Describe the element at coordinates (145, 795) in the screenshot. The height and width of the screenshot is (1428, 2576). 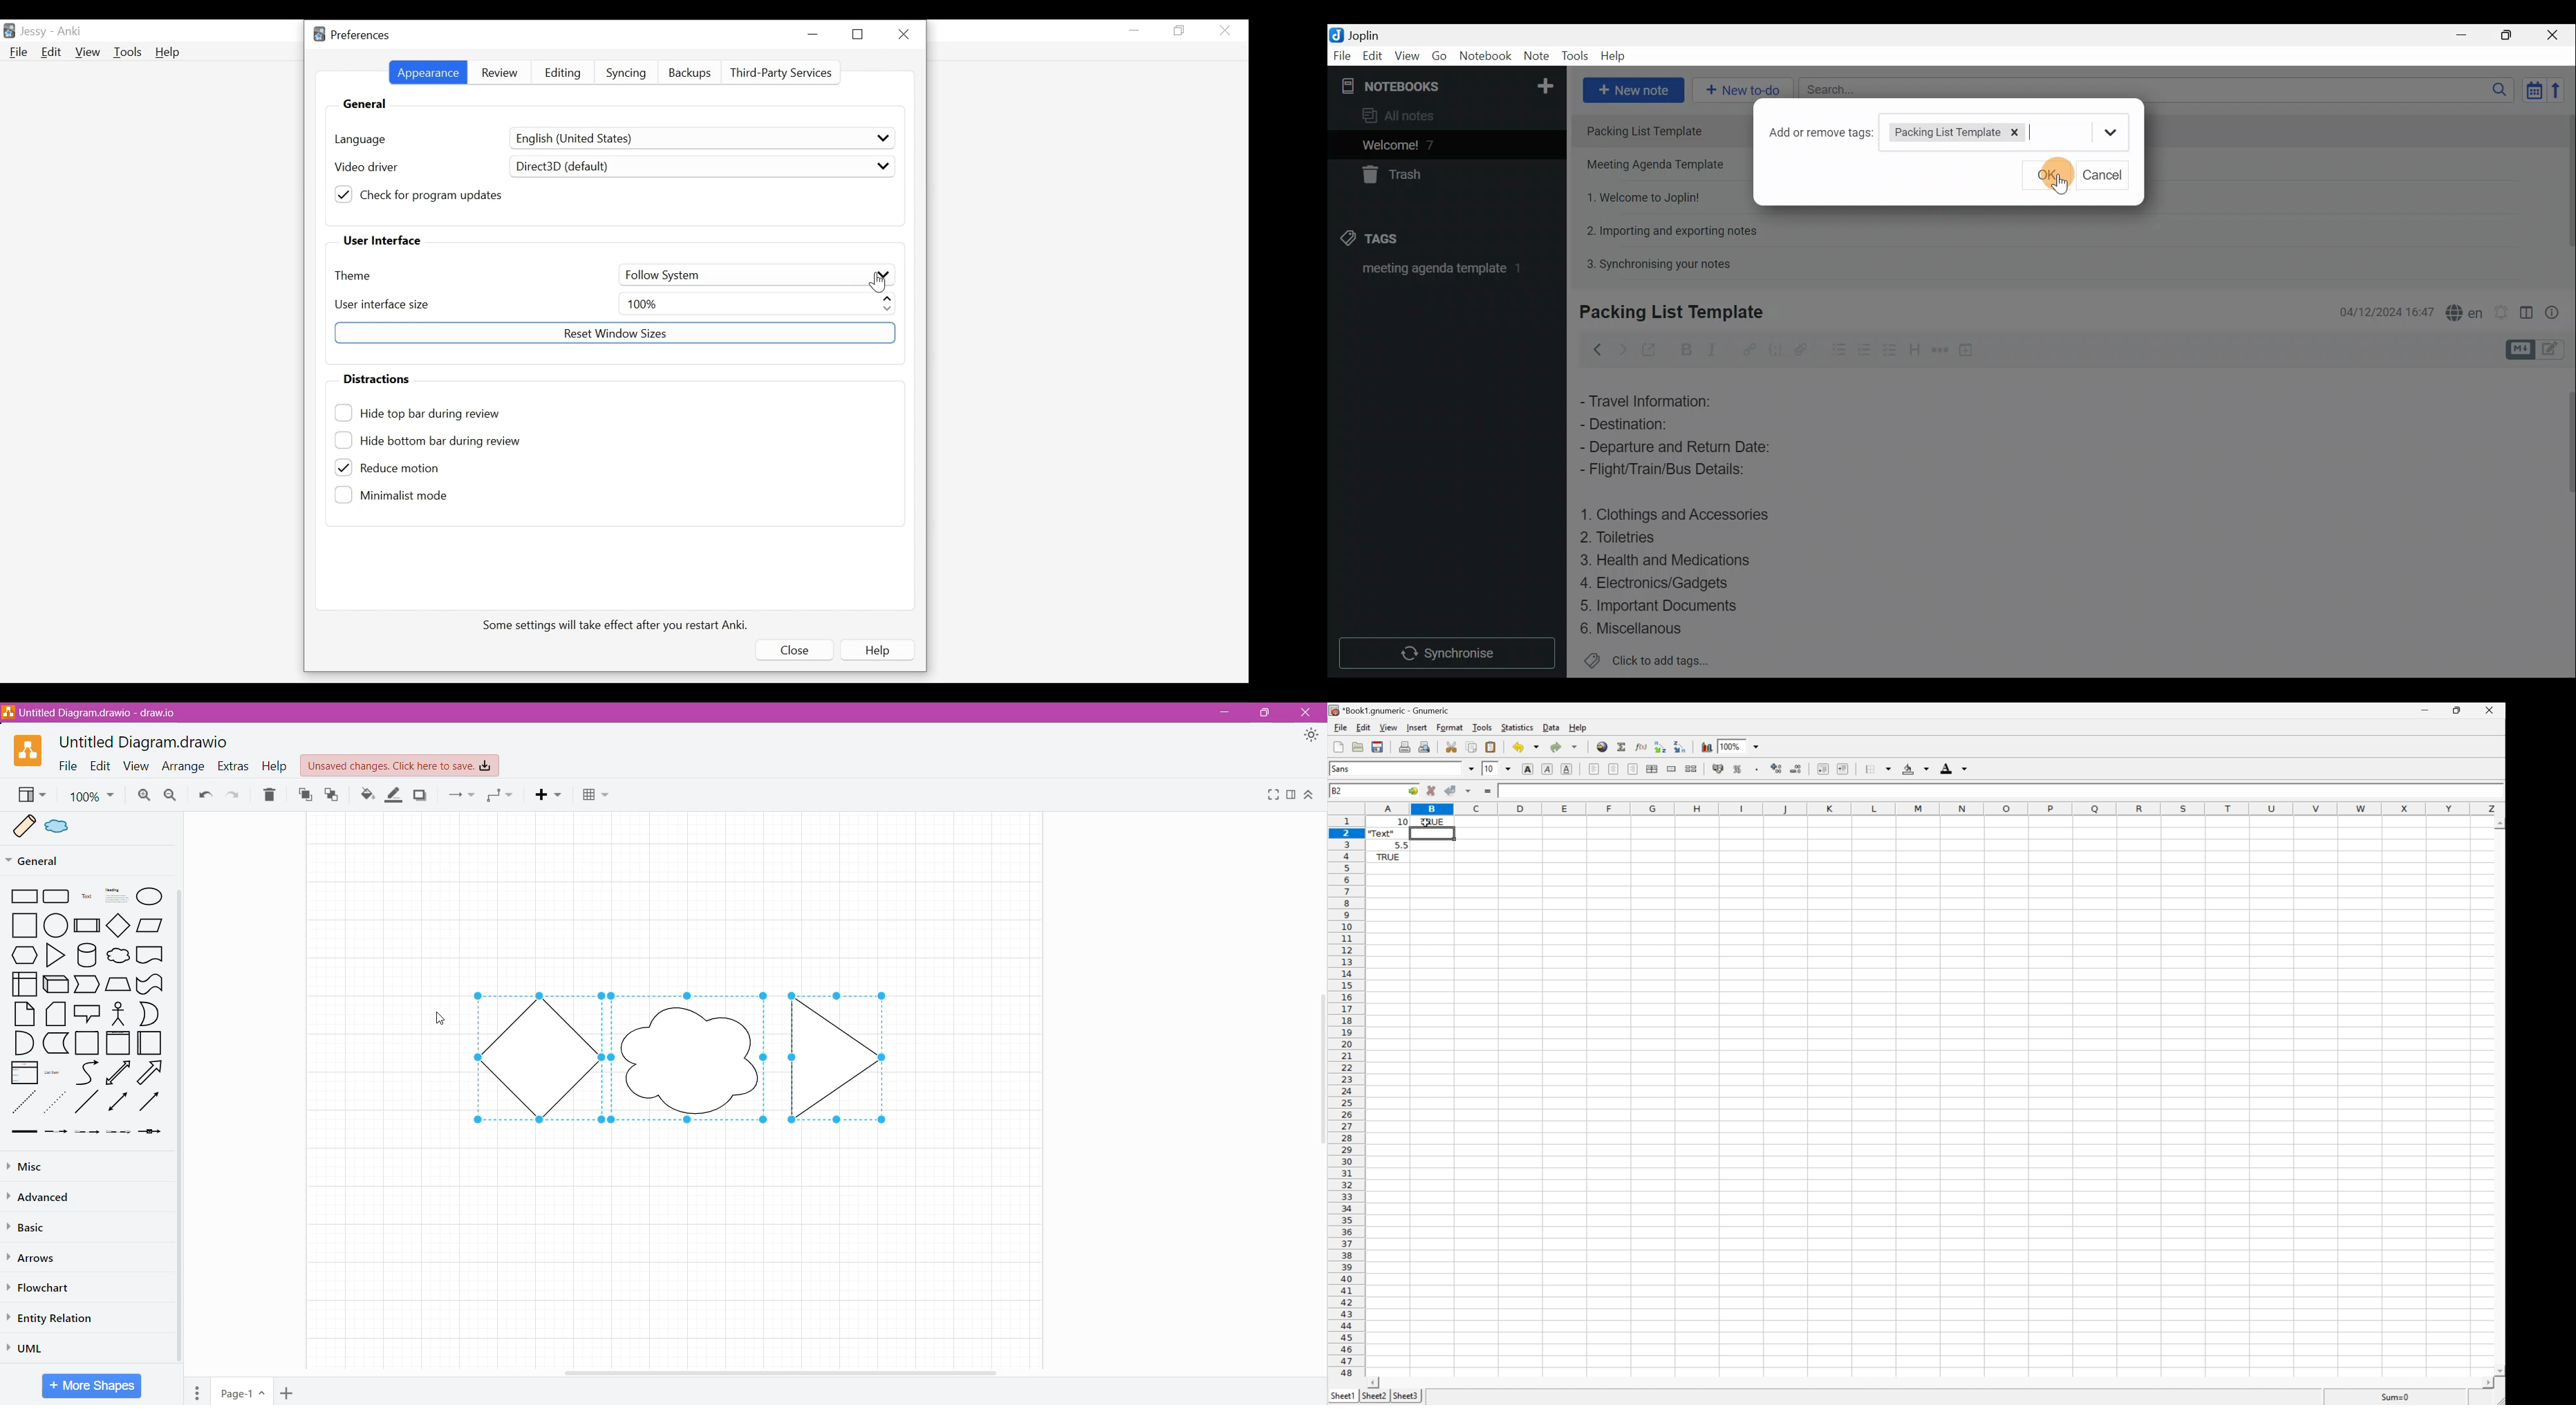
I see `Zoom In` at that location.